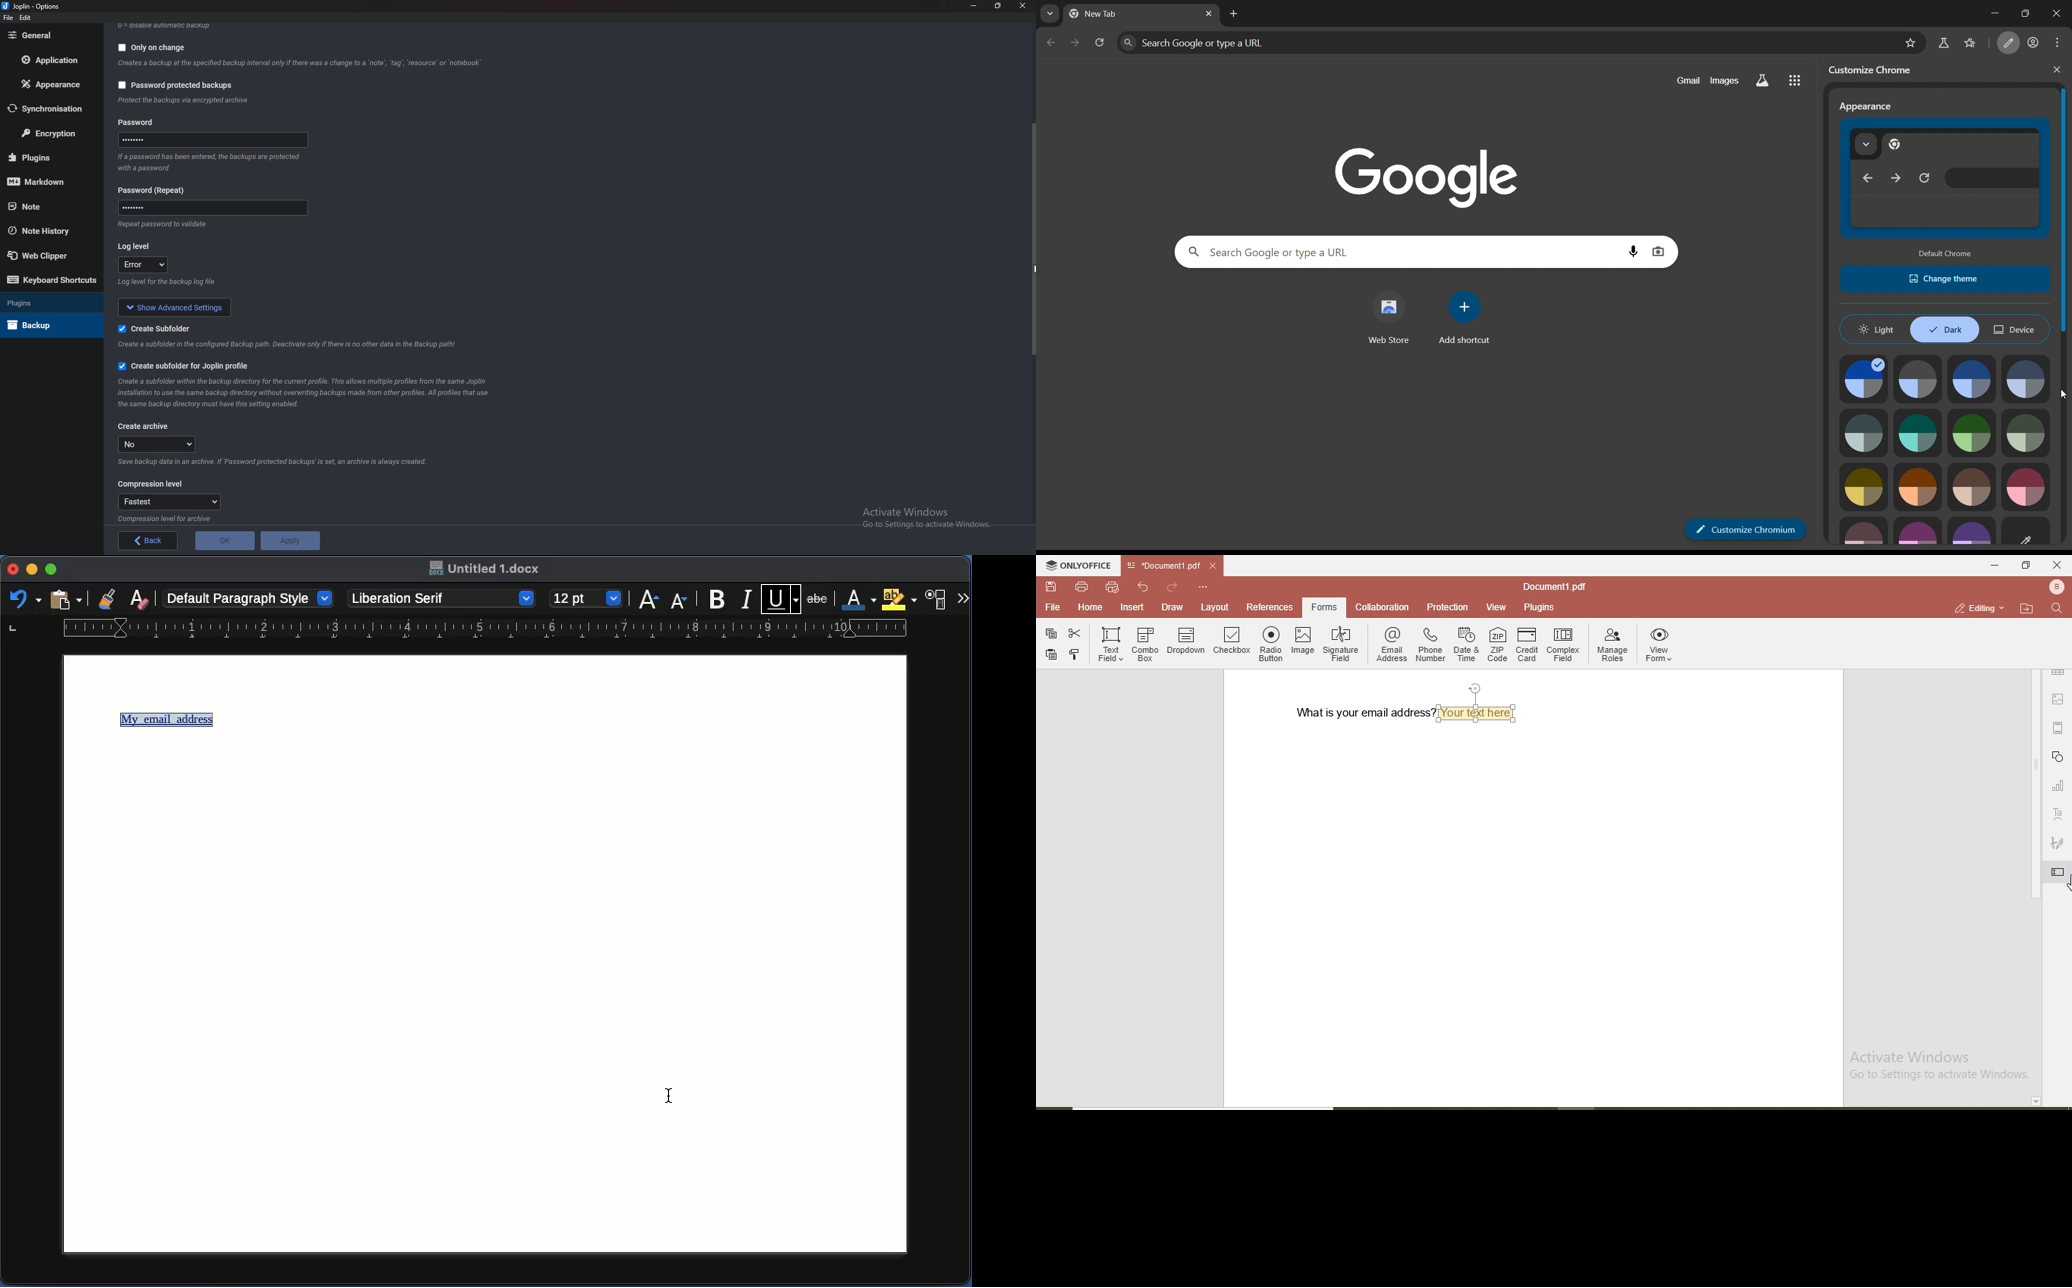 The image size is (2072, 1288). What do you see at coordinates (2010, 43) in the screenshot?
I see `customize chrome` at bounding box center [2010, 43].